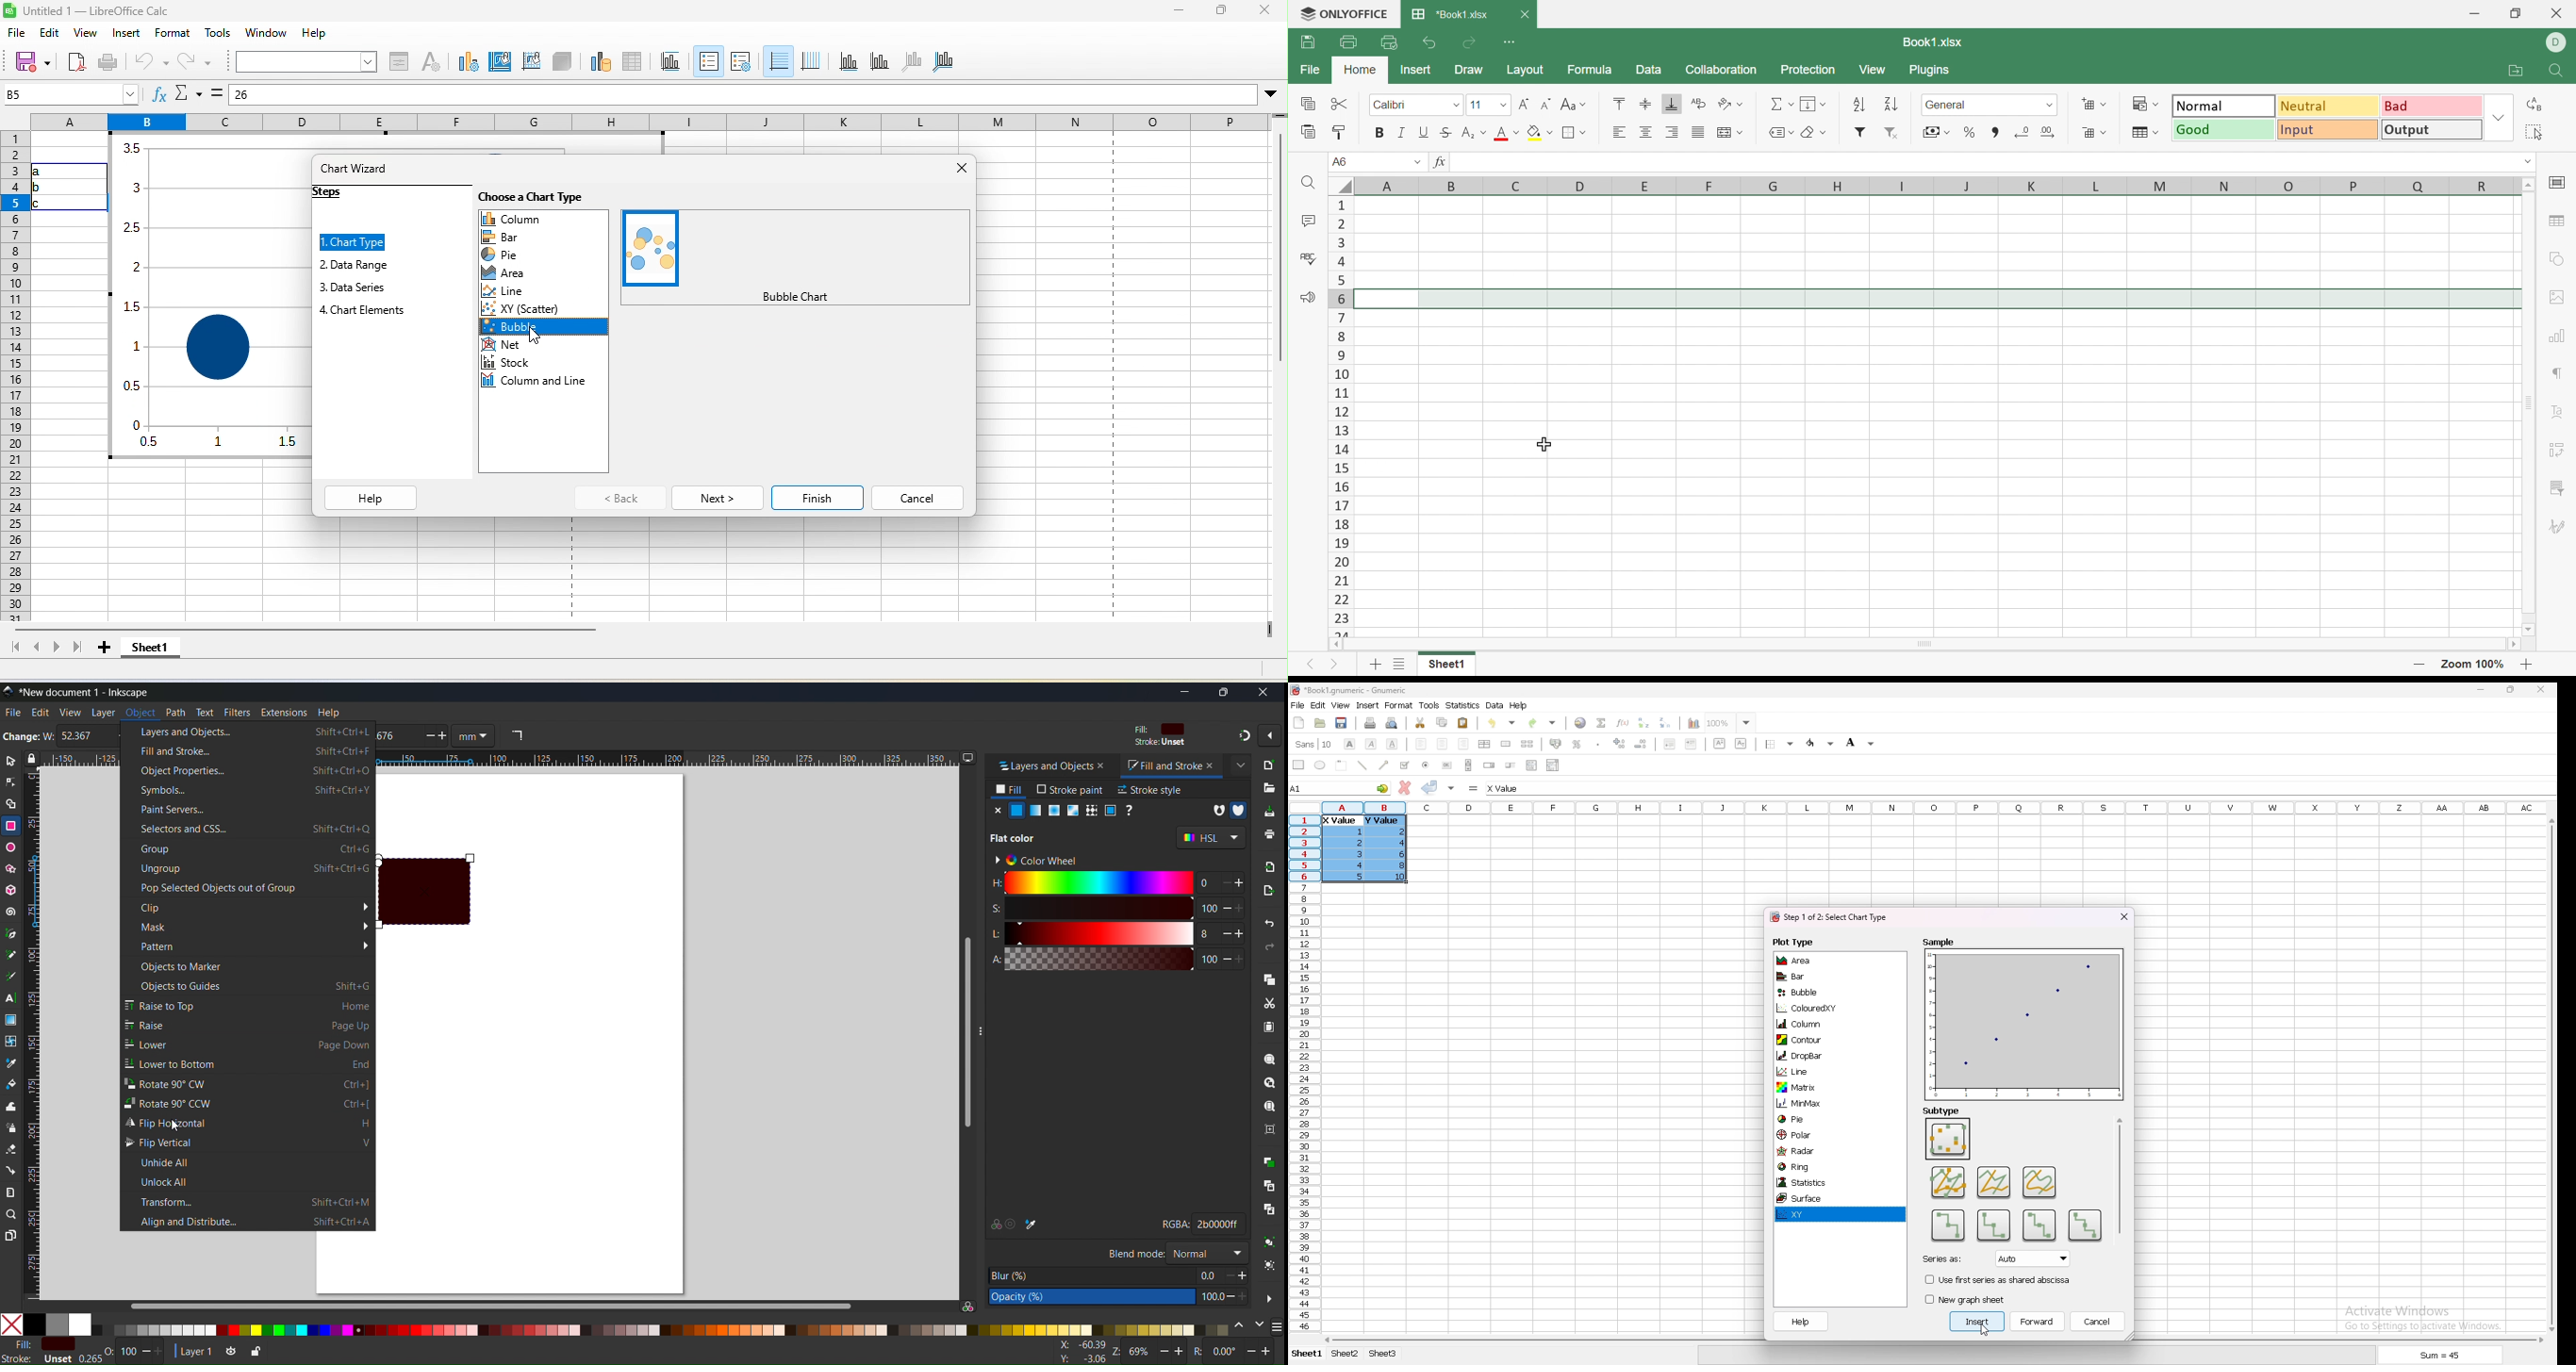 This screenshot has height=1372, width=2576. What do you see at coordinates (248, 1221) in the screenshot?
I see `Align and Distribute` at bounding box center [248, 1221].